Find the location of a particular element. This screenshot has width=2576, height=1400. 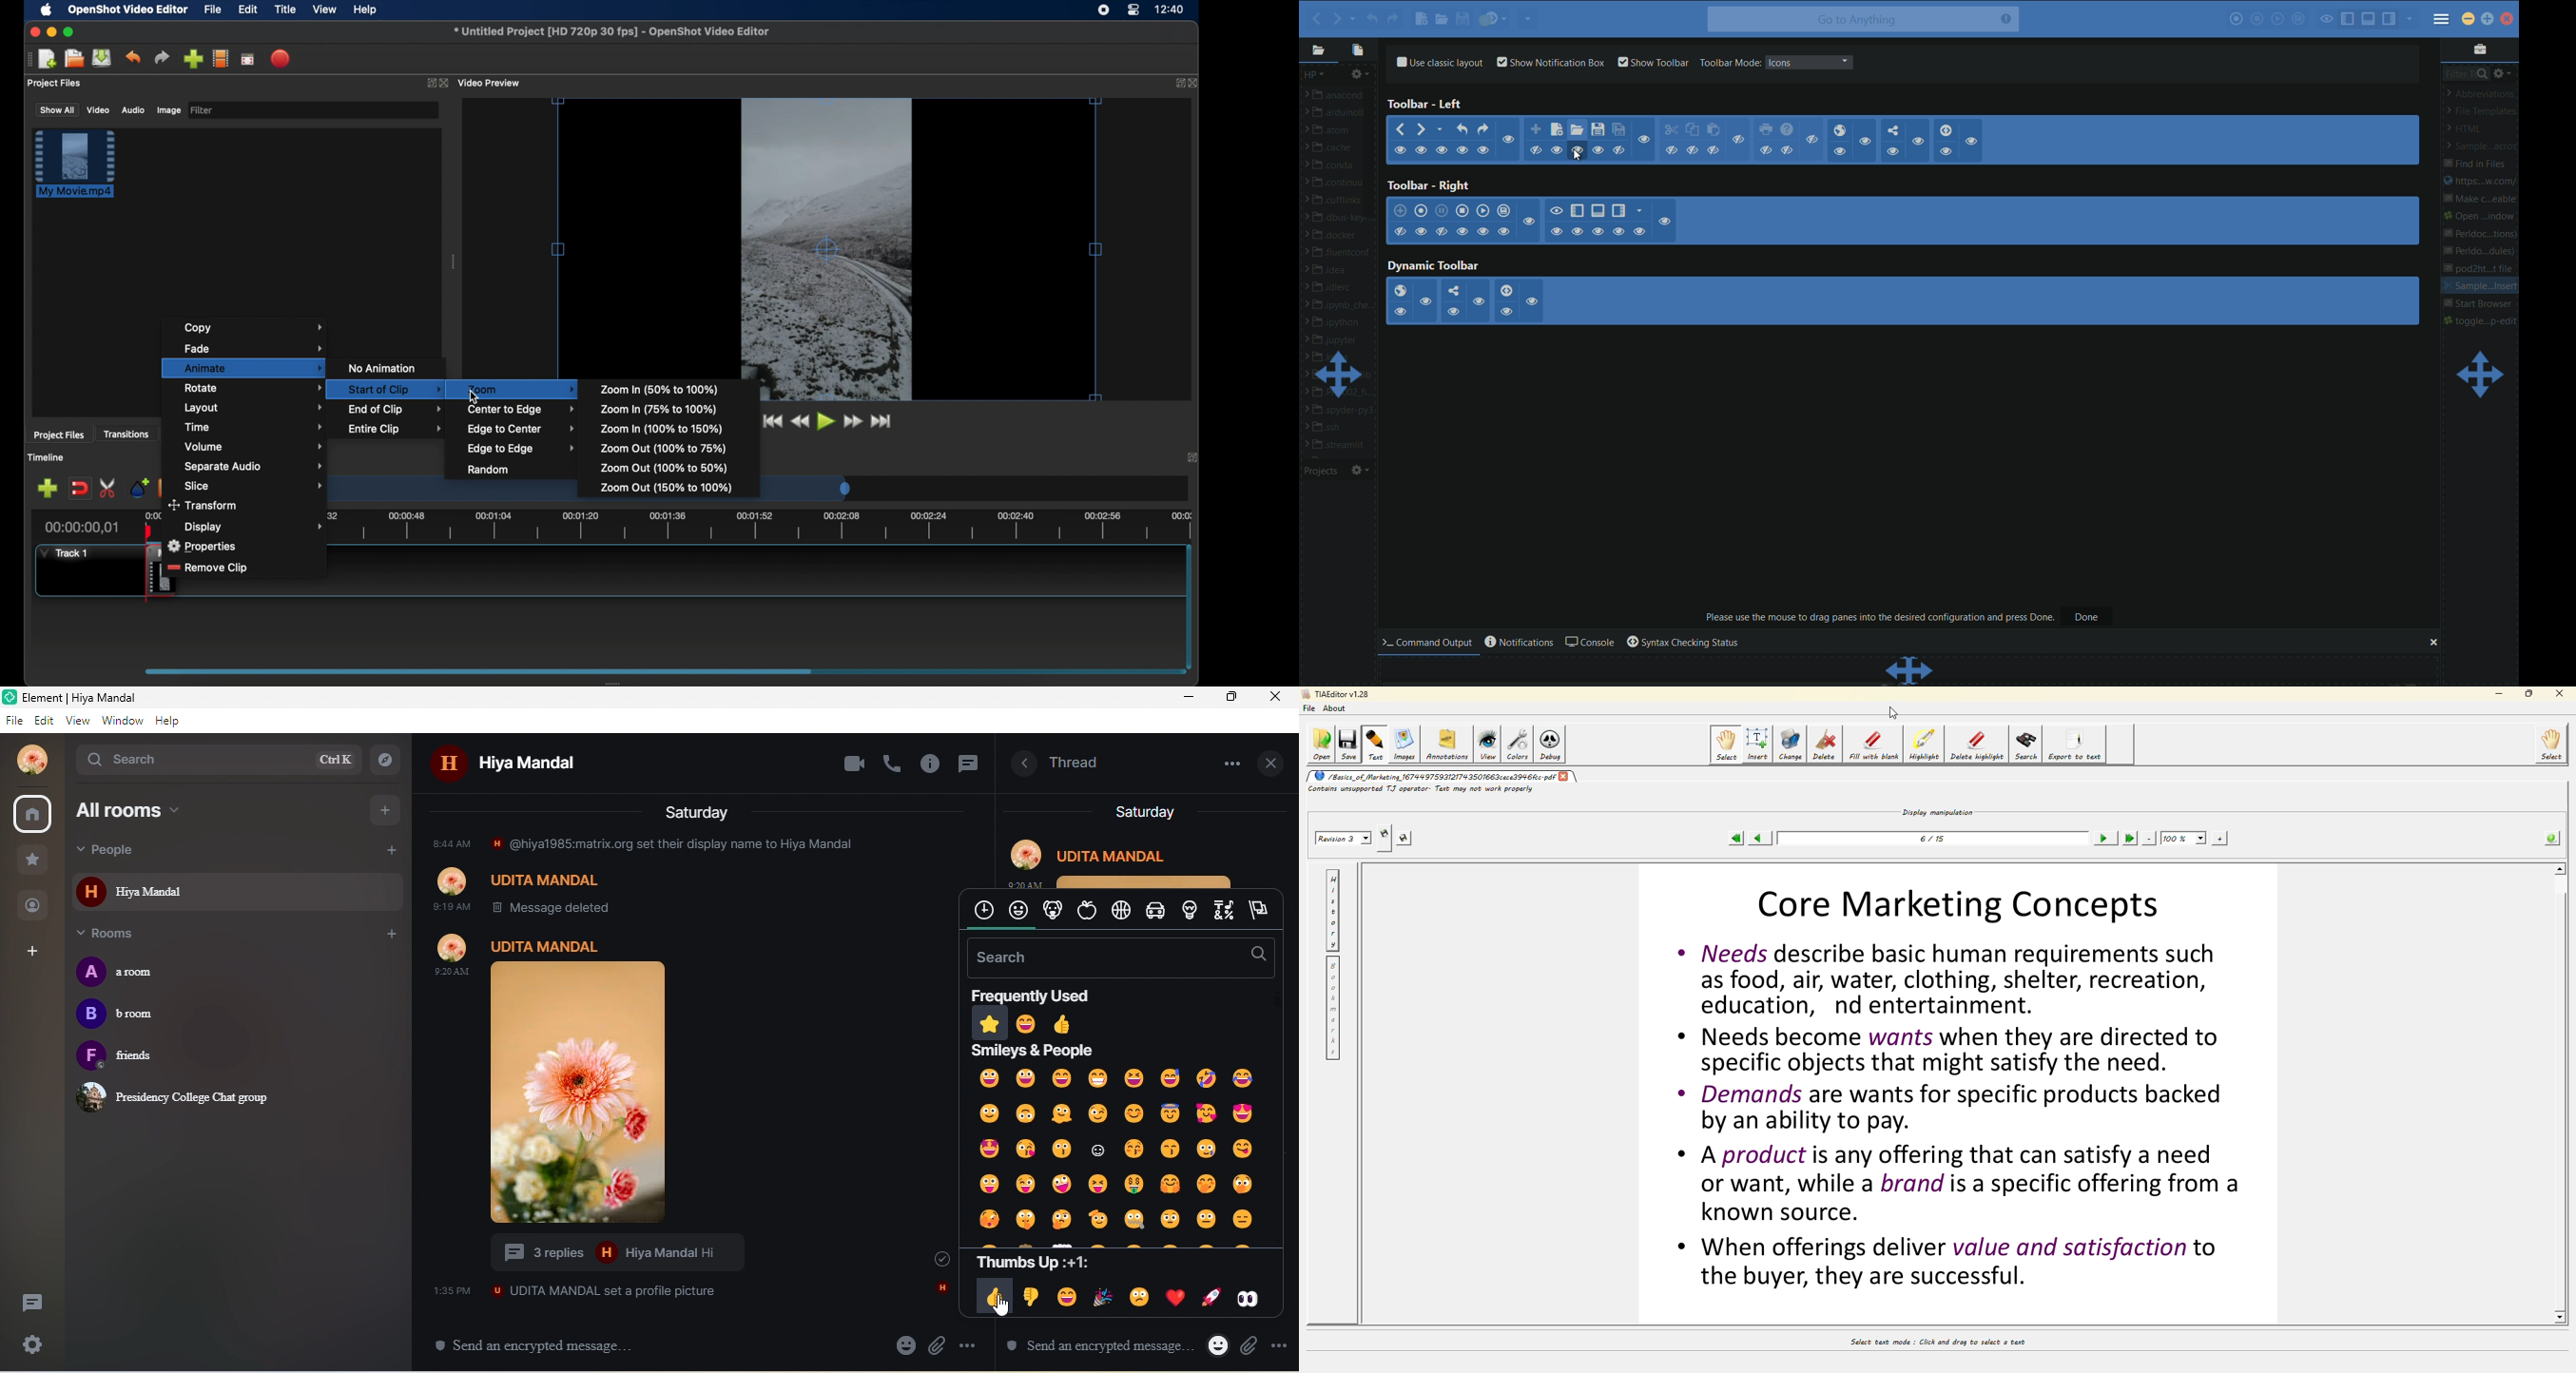

older message is located at coordinates (683, 874).